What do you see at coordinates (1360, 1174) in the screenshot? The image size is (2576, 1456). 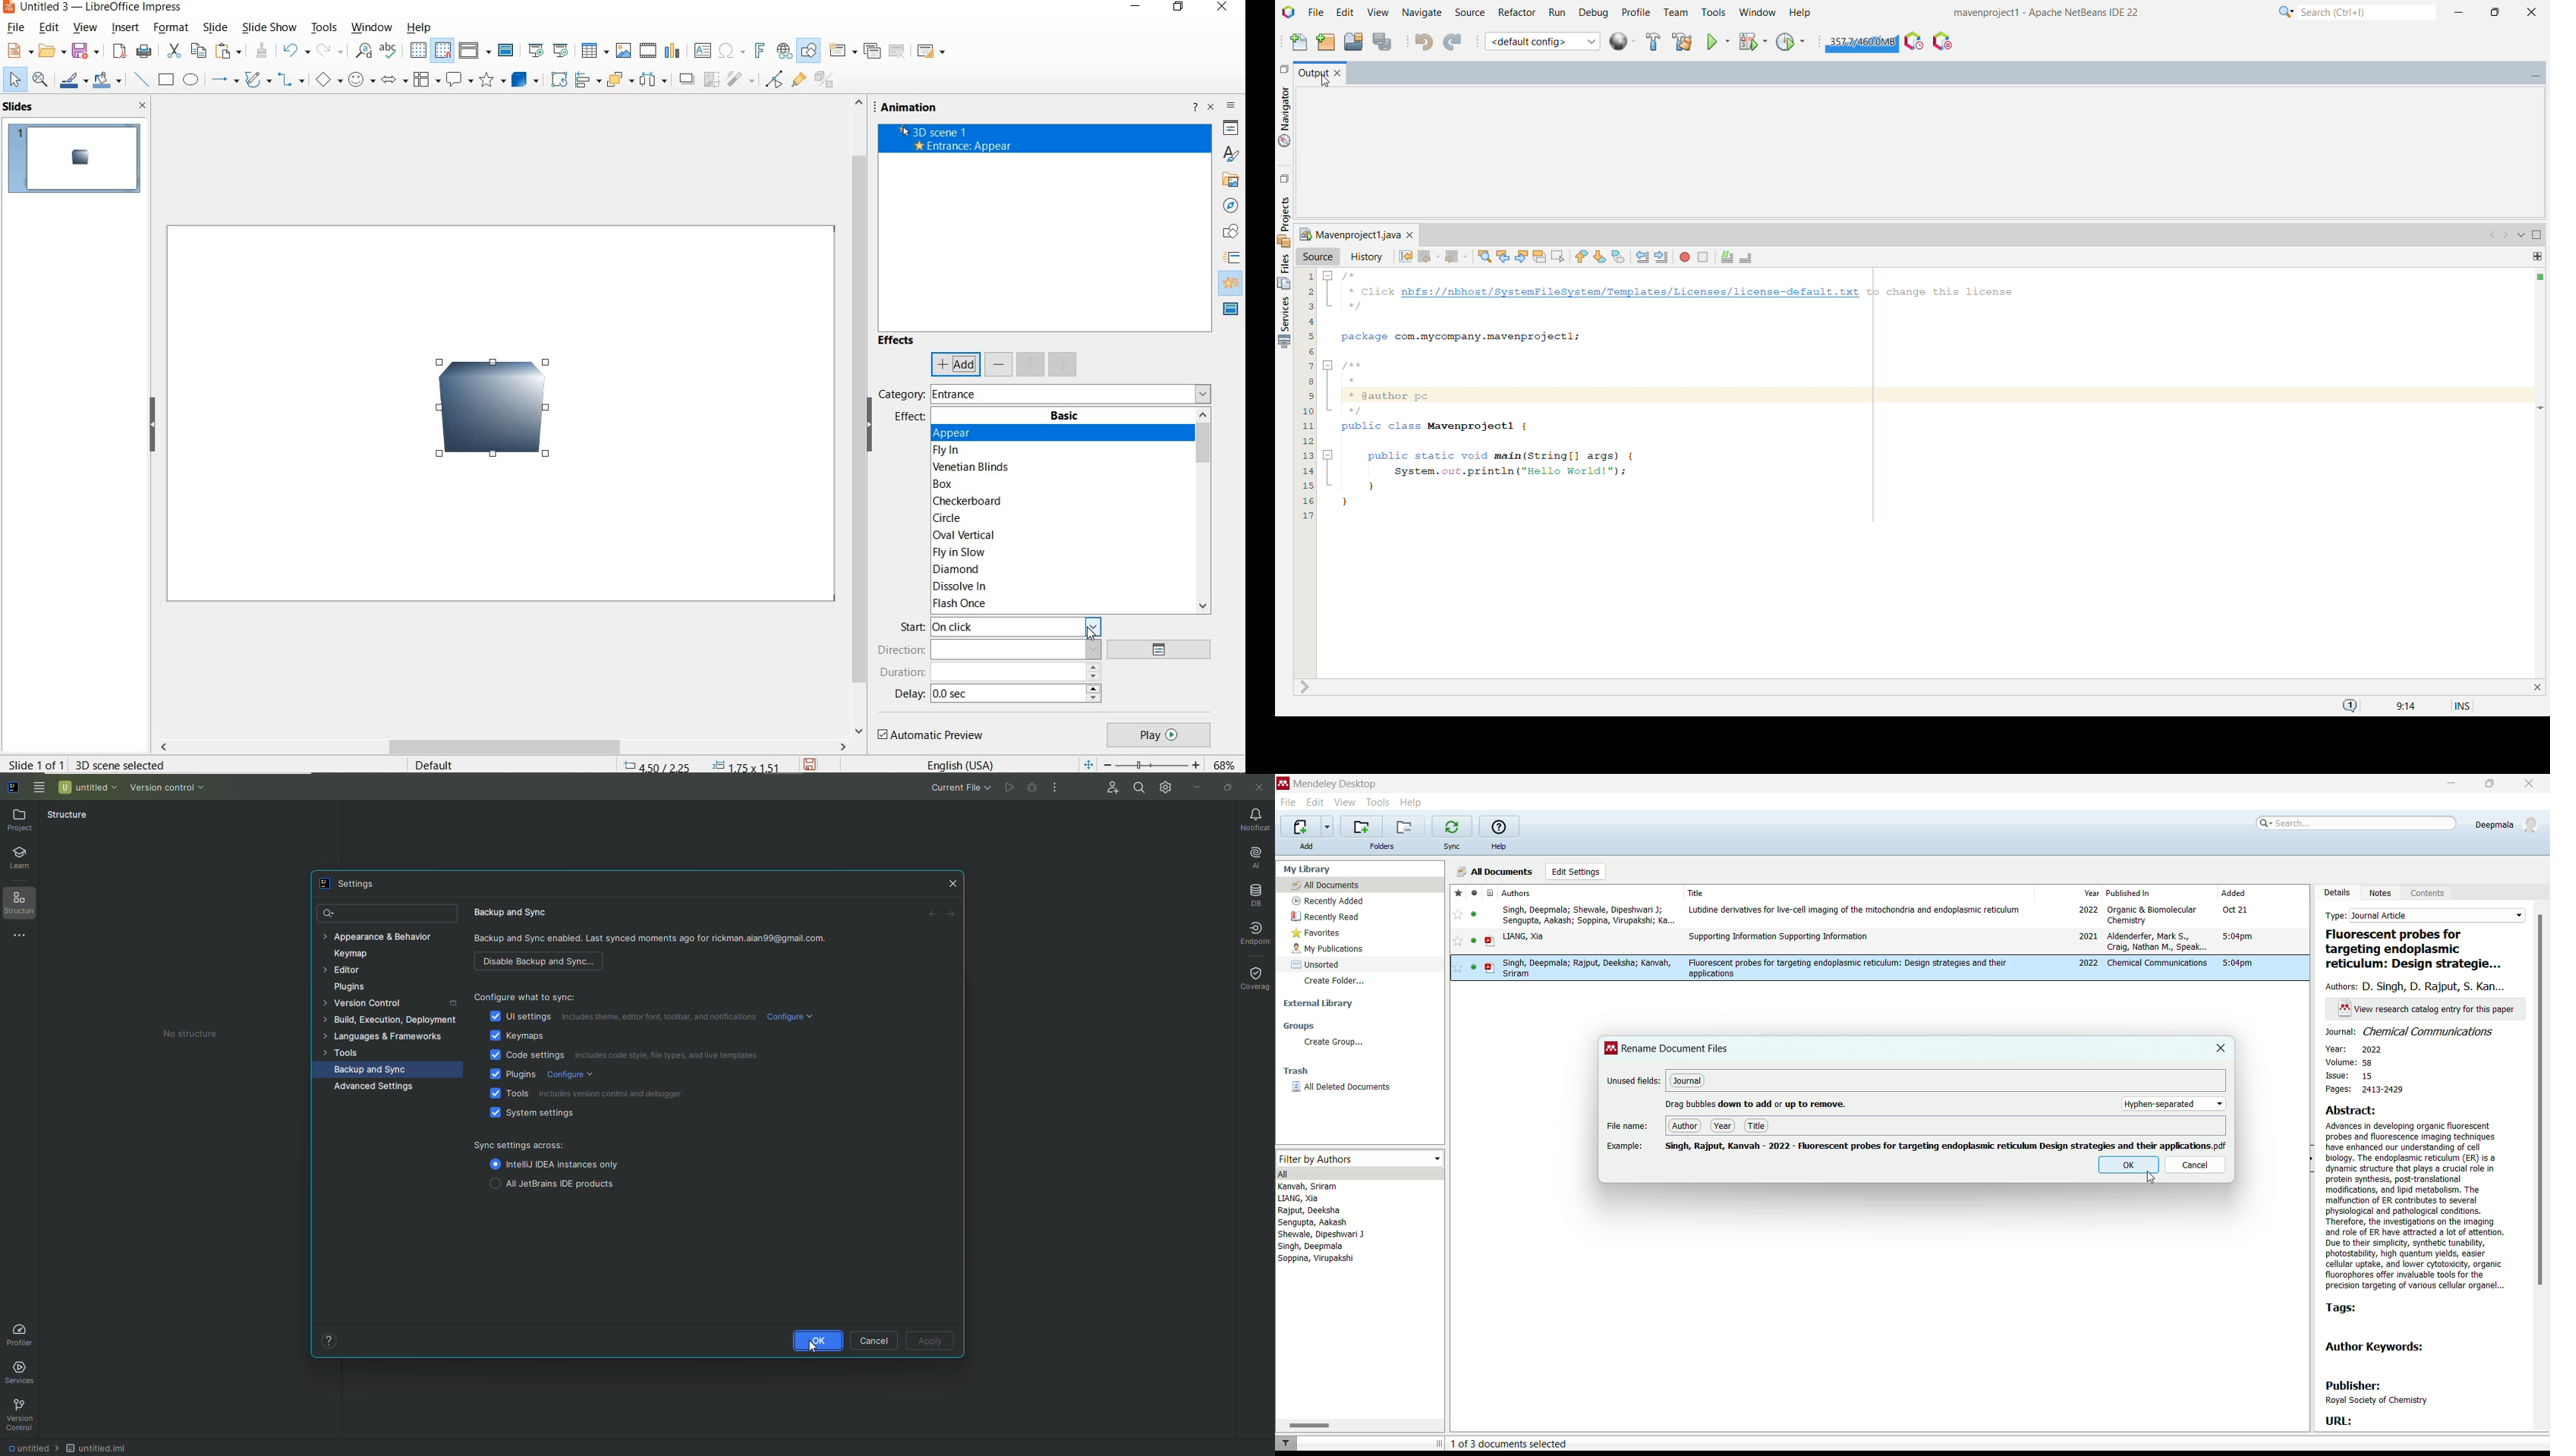 I see `all` at bounding box center [1360, 1174].